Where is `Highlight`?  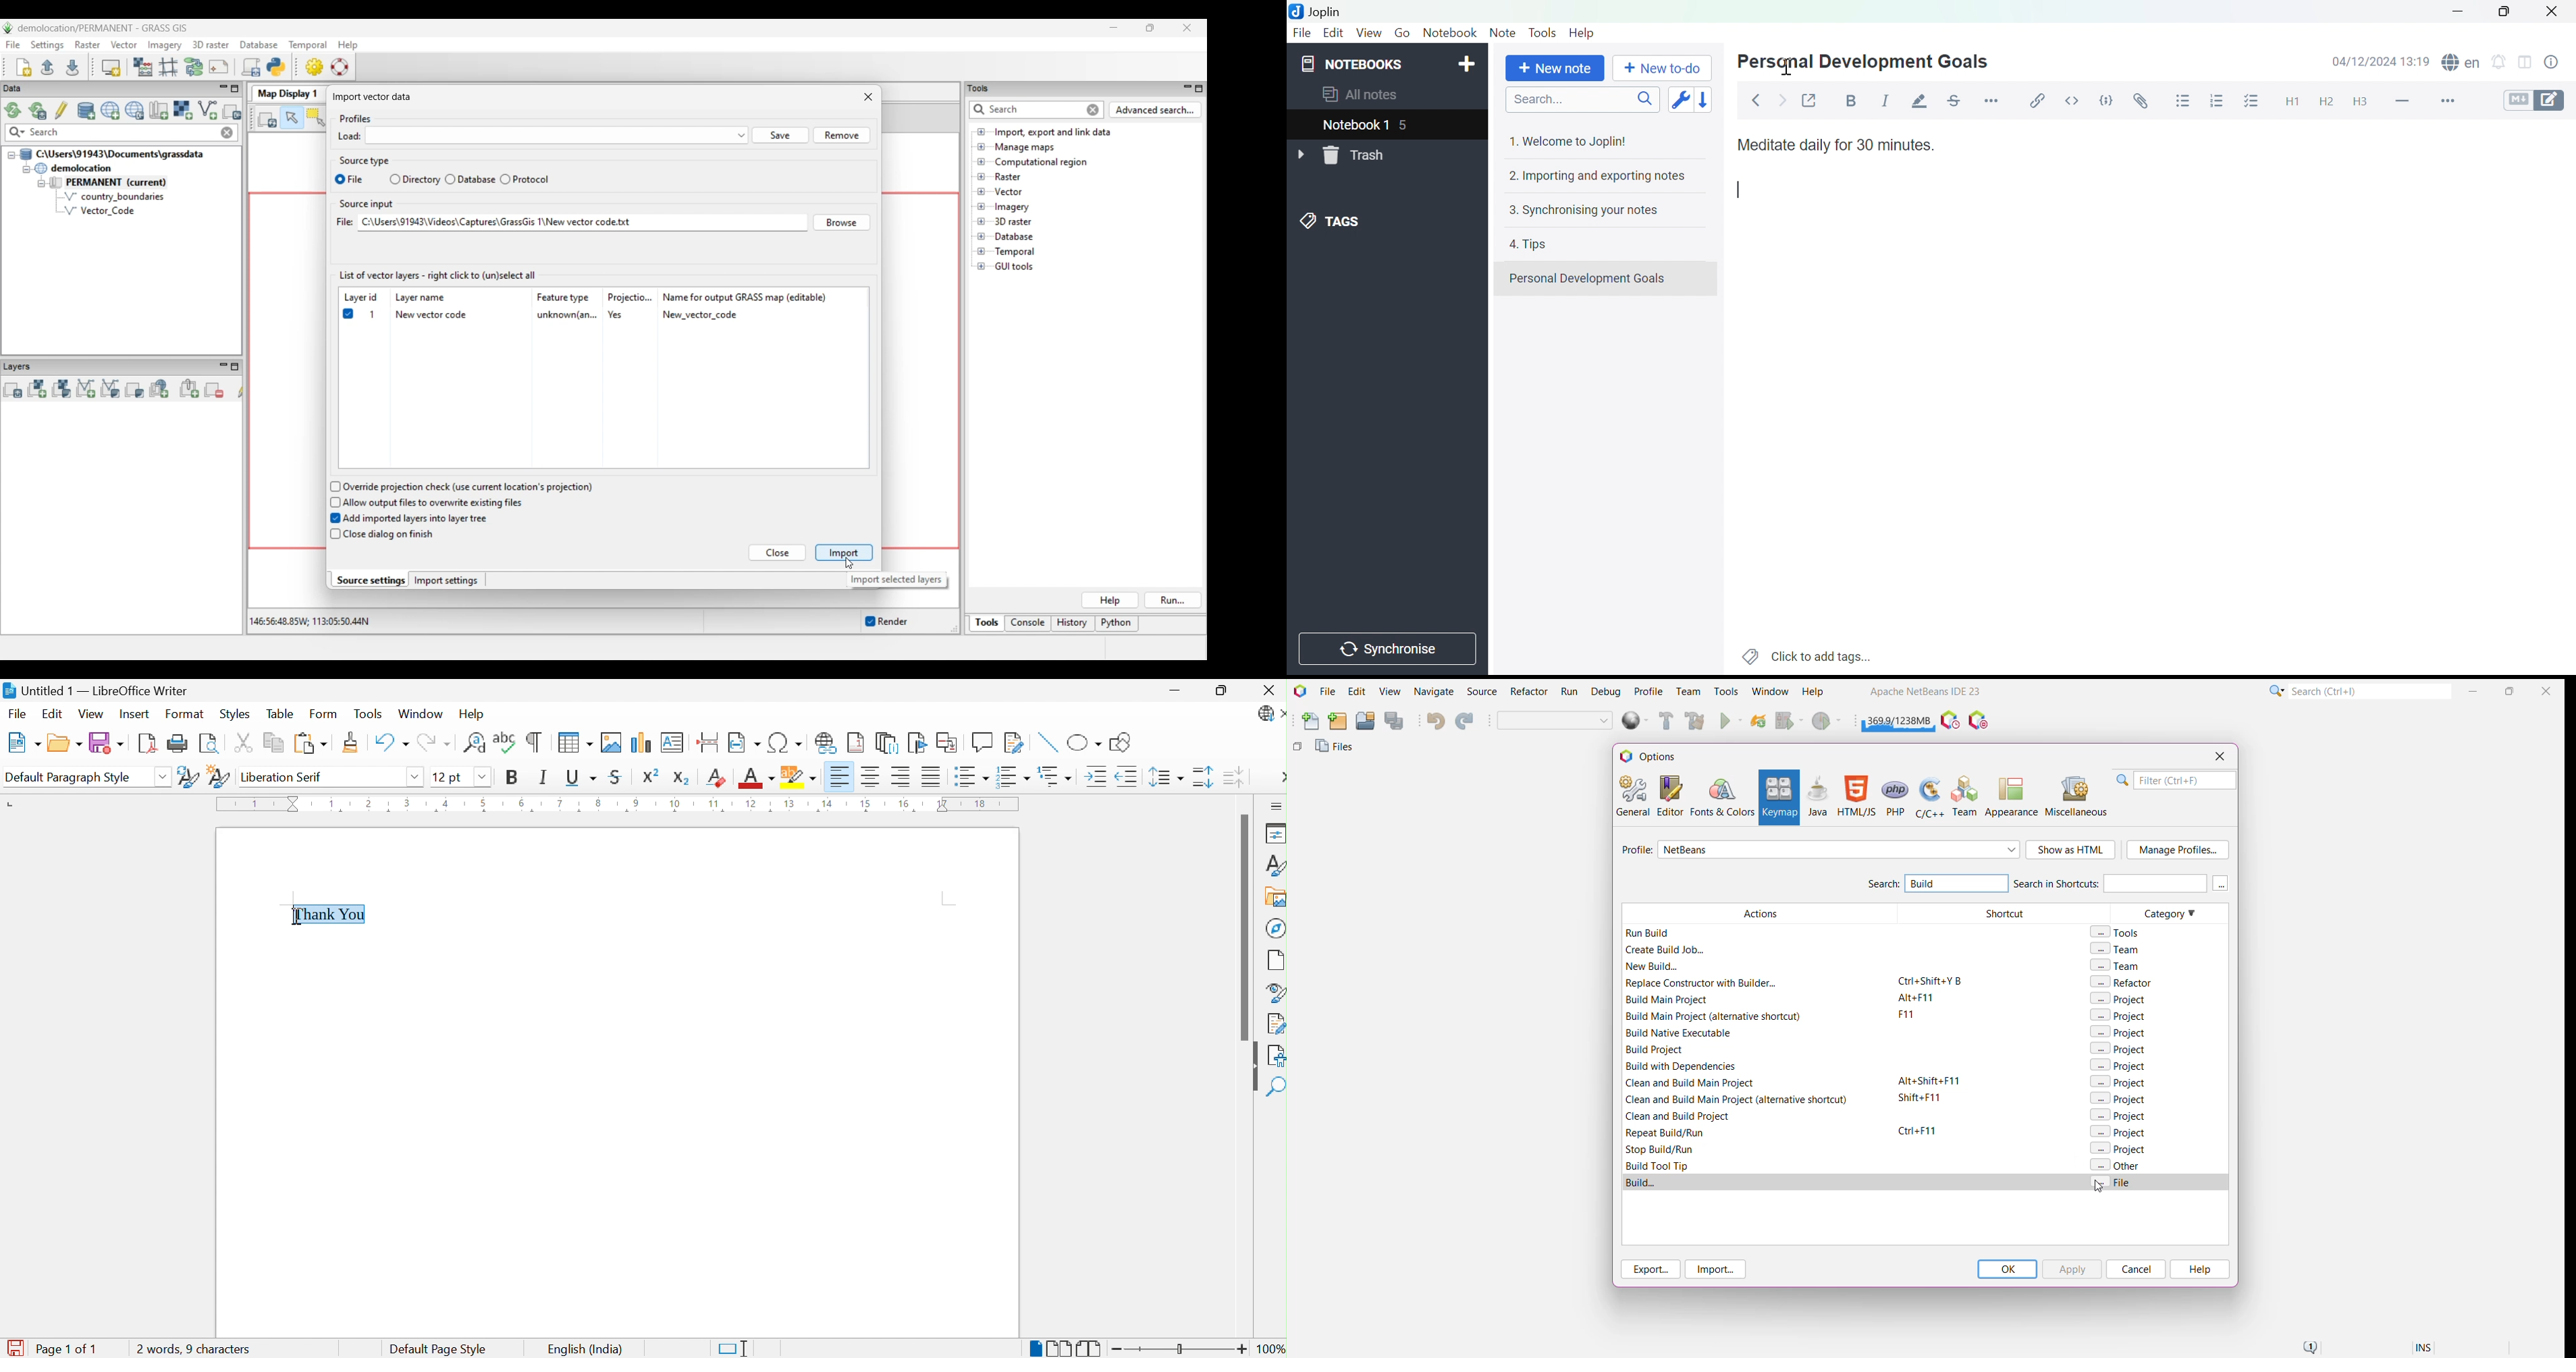 Highlight is located at coordinates (1921, 101).